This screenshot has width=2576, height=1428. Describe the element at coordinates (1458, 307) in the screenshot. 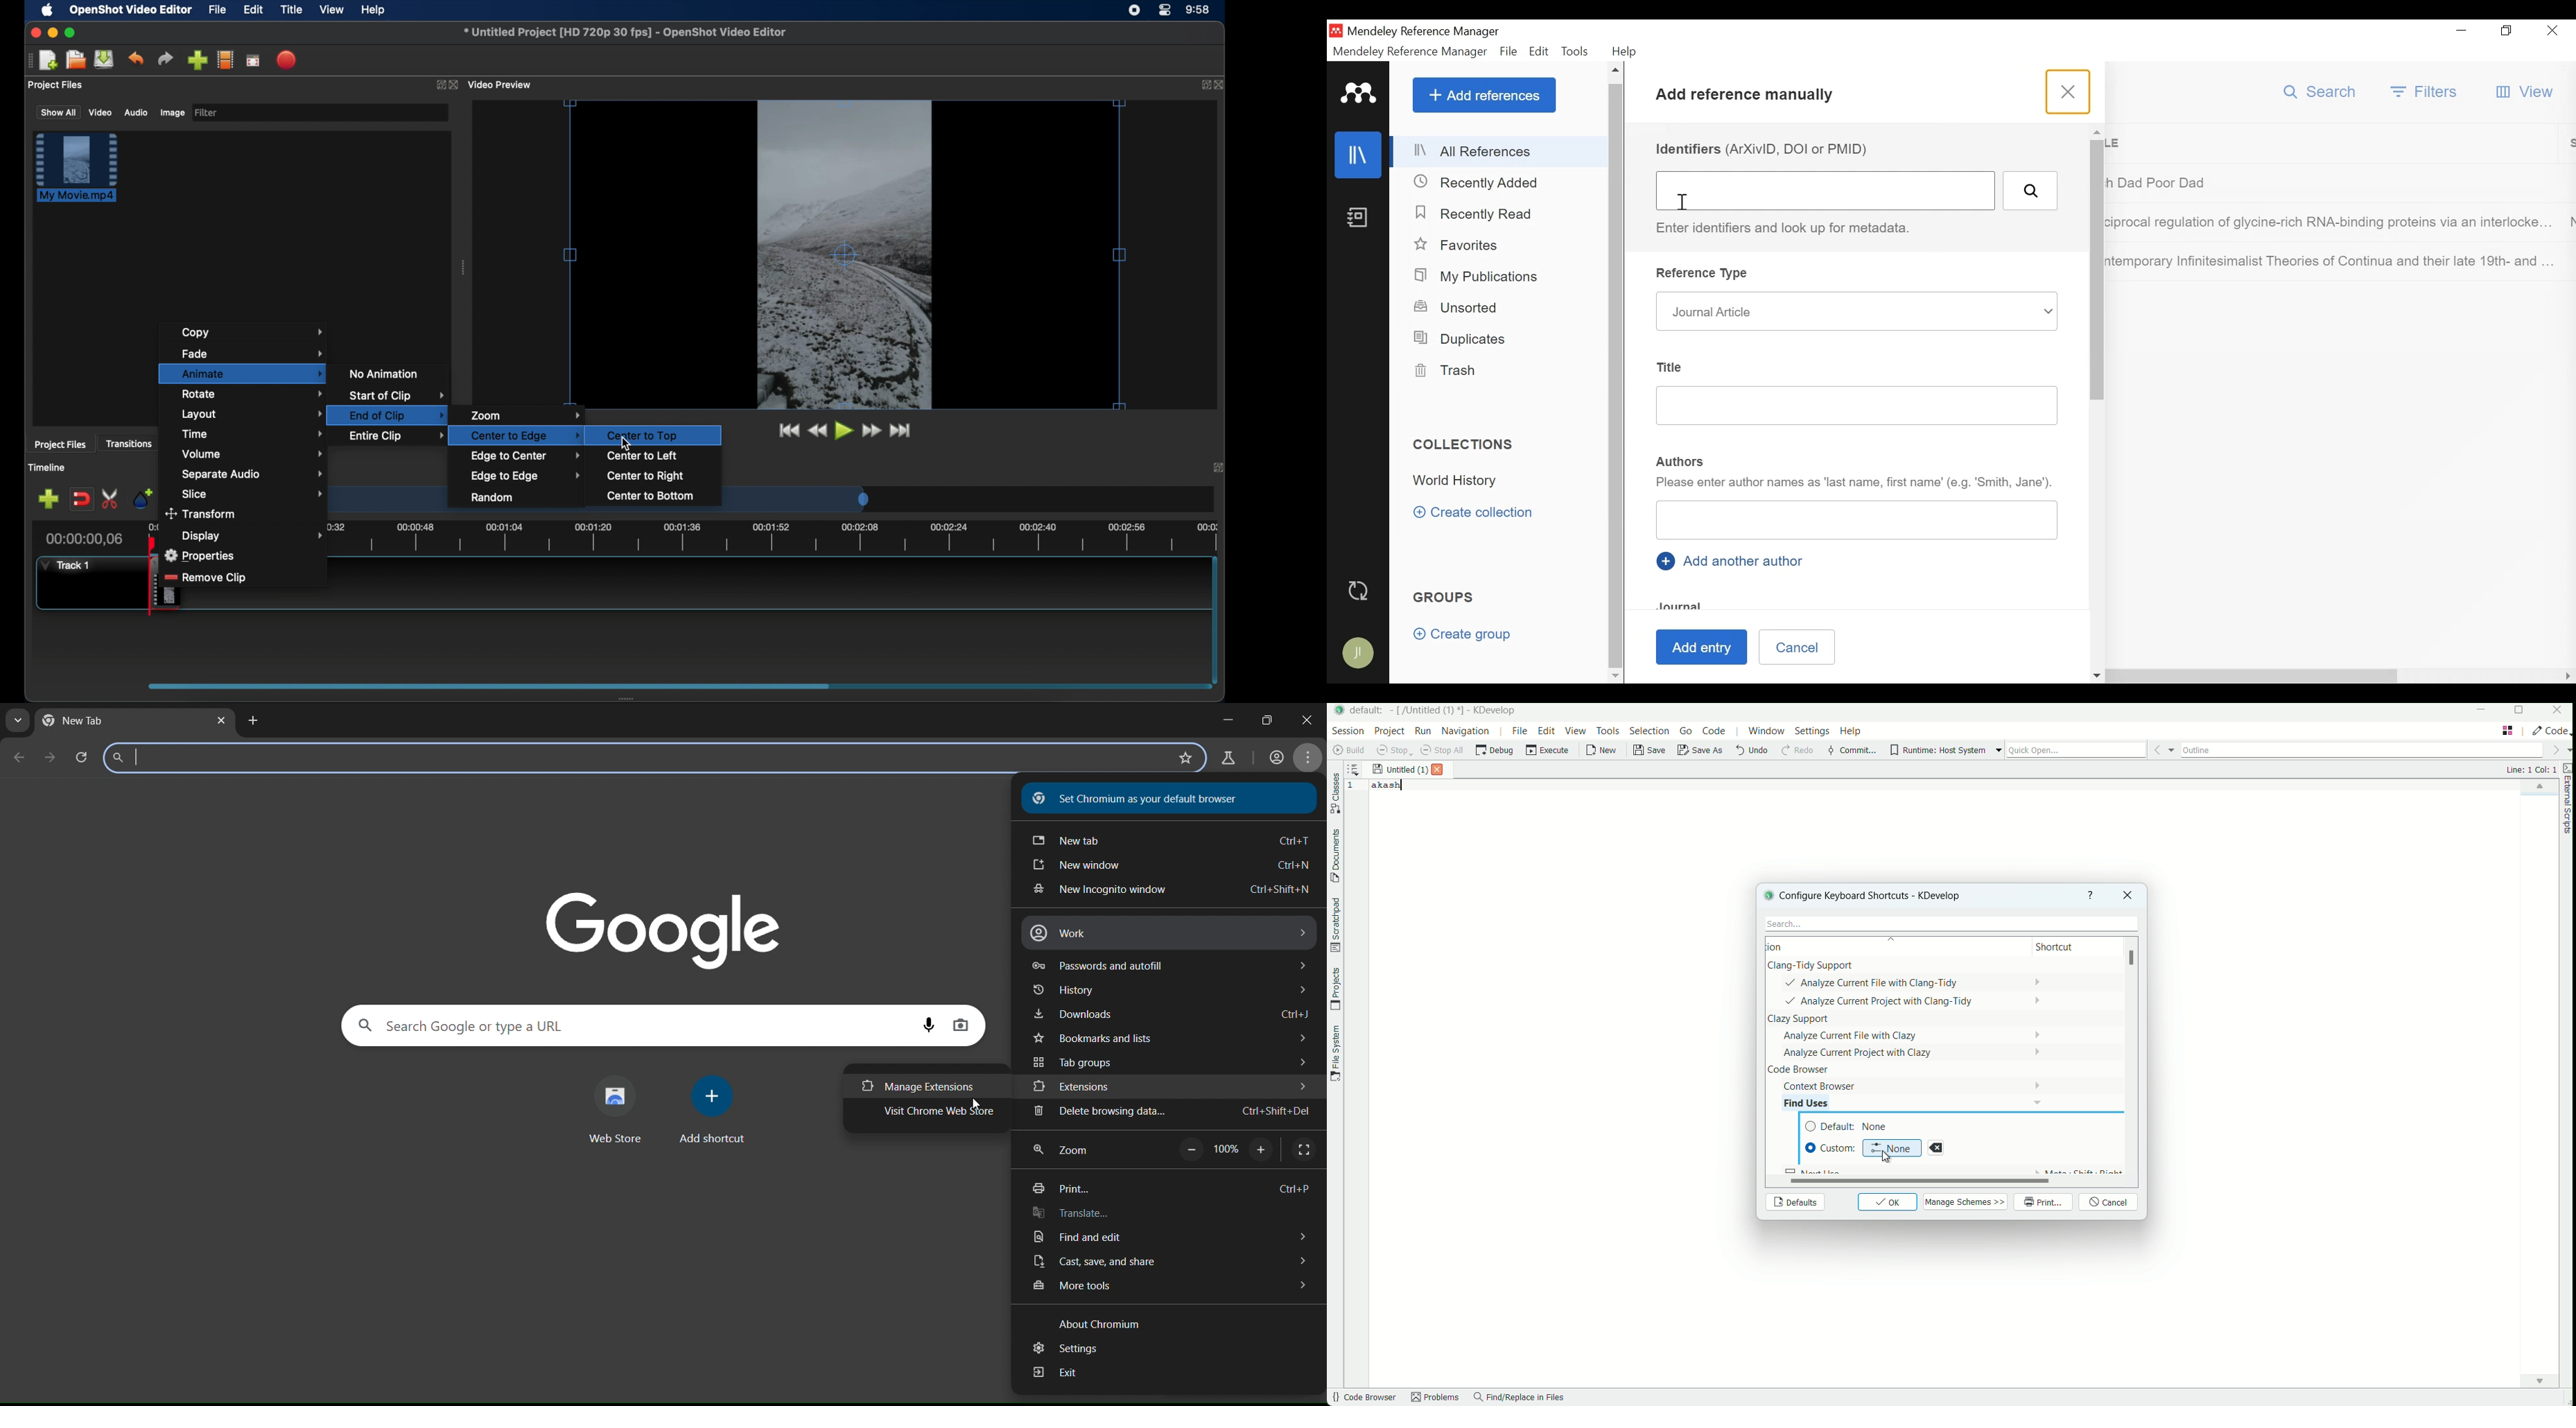

I see `Unsorted` at that location.